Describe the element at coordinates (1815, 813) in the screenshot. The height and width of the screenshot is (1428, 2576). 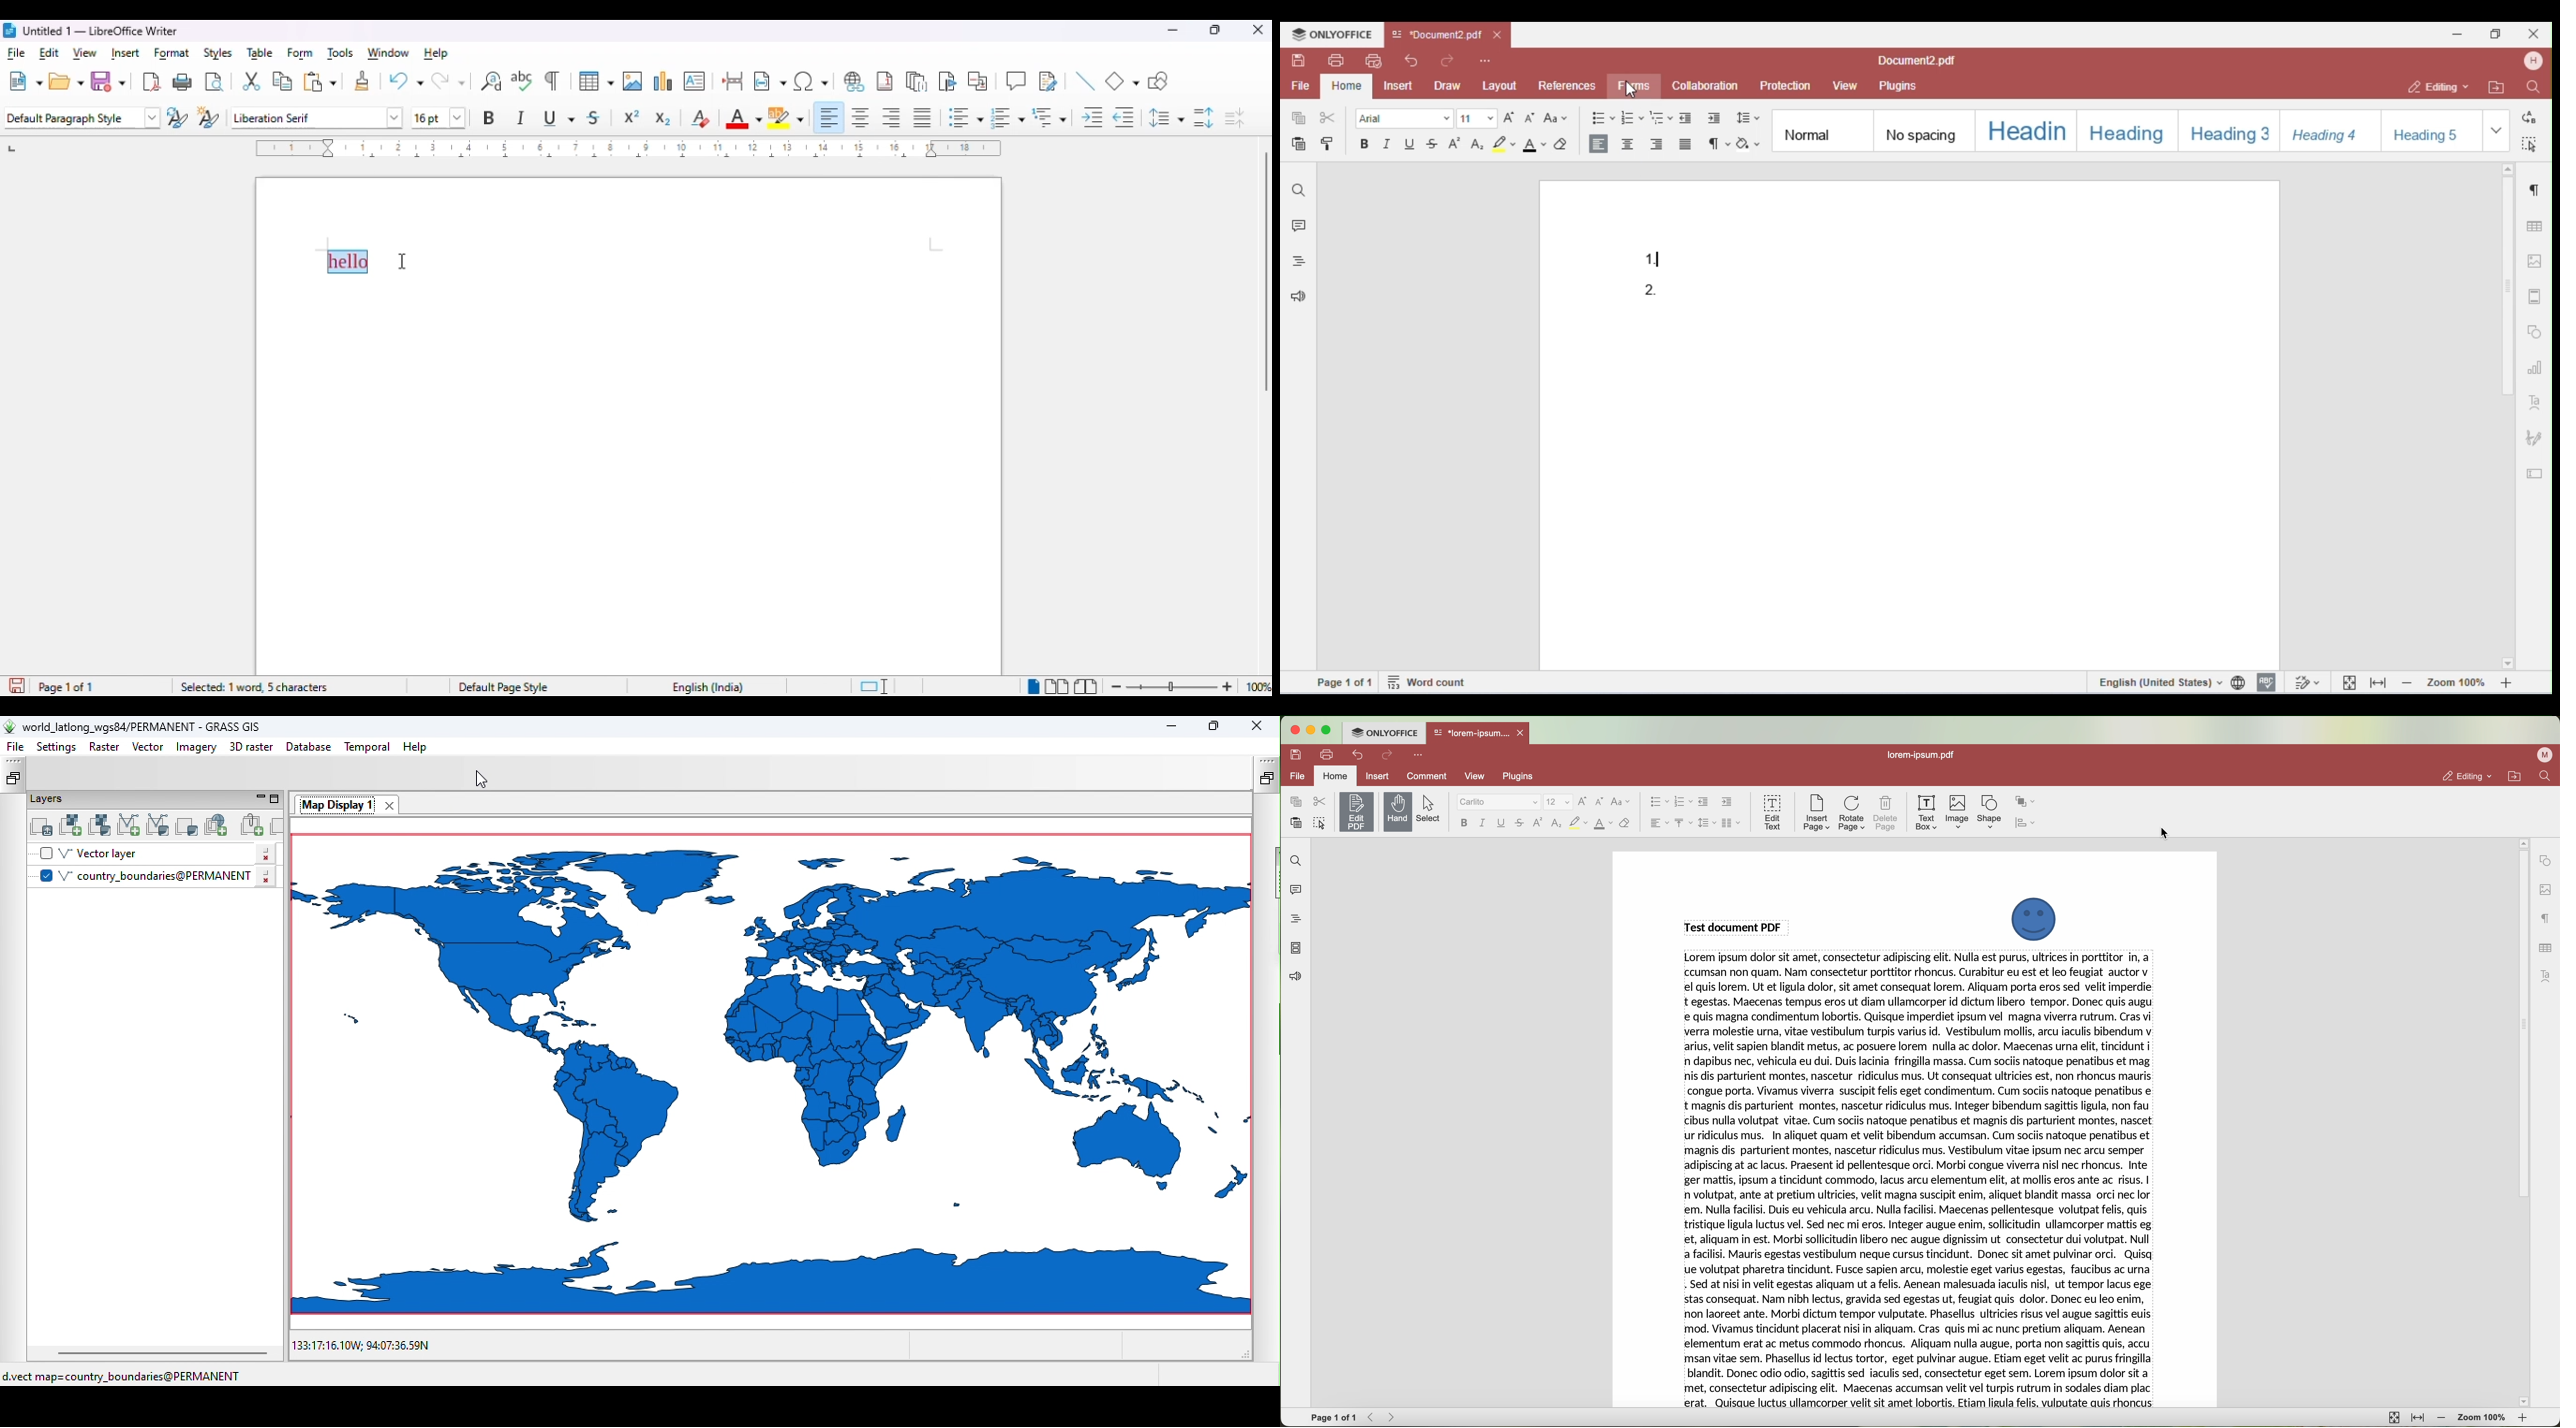
I see `insert page` at that location.